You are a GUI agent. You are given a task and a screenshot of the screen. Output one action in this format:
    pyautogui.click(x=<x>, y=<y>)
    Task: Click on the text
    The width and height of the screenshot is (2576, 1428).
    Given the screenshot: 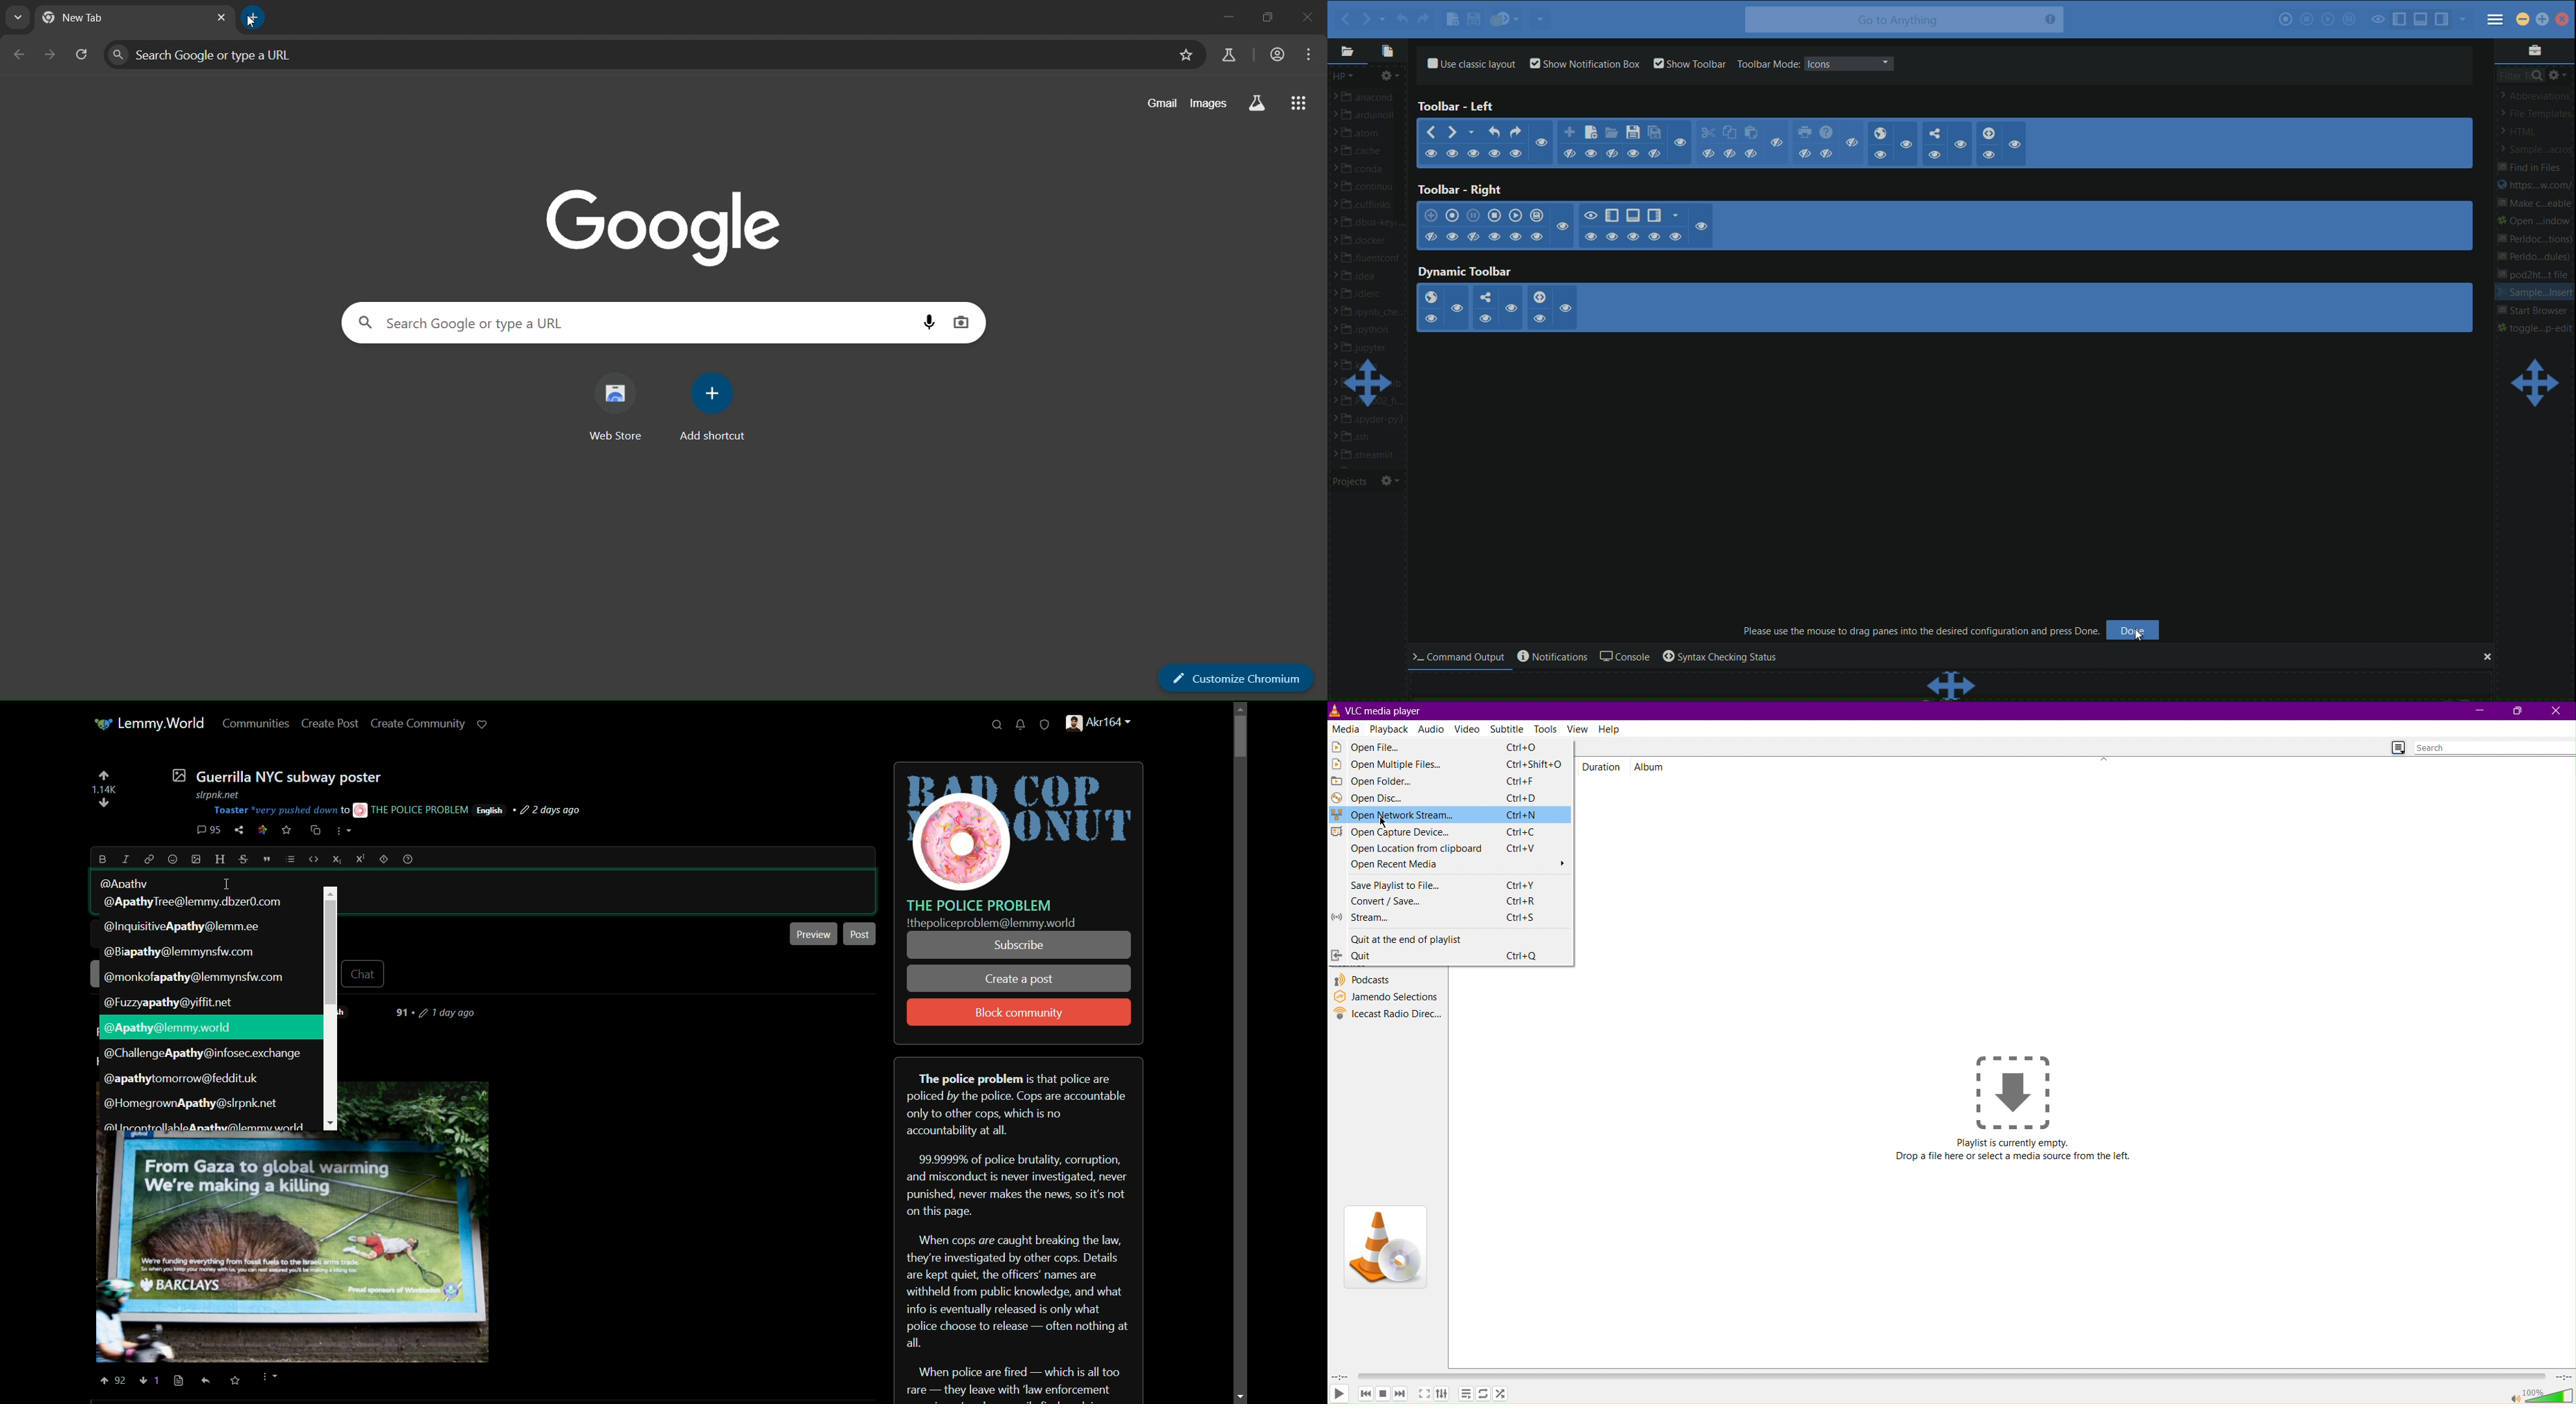 What is the action you would take?
    pyautogui.click(x=992, y=924)
    